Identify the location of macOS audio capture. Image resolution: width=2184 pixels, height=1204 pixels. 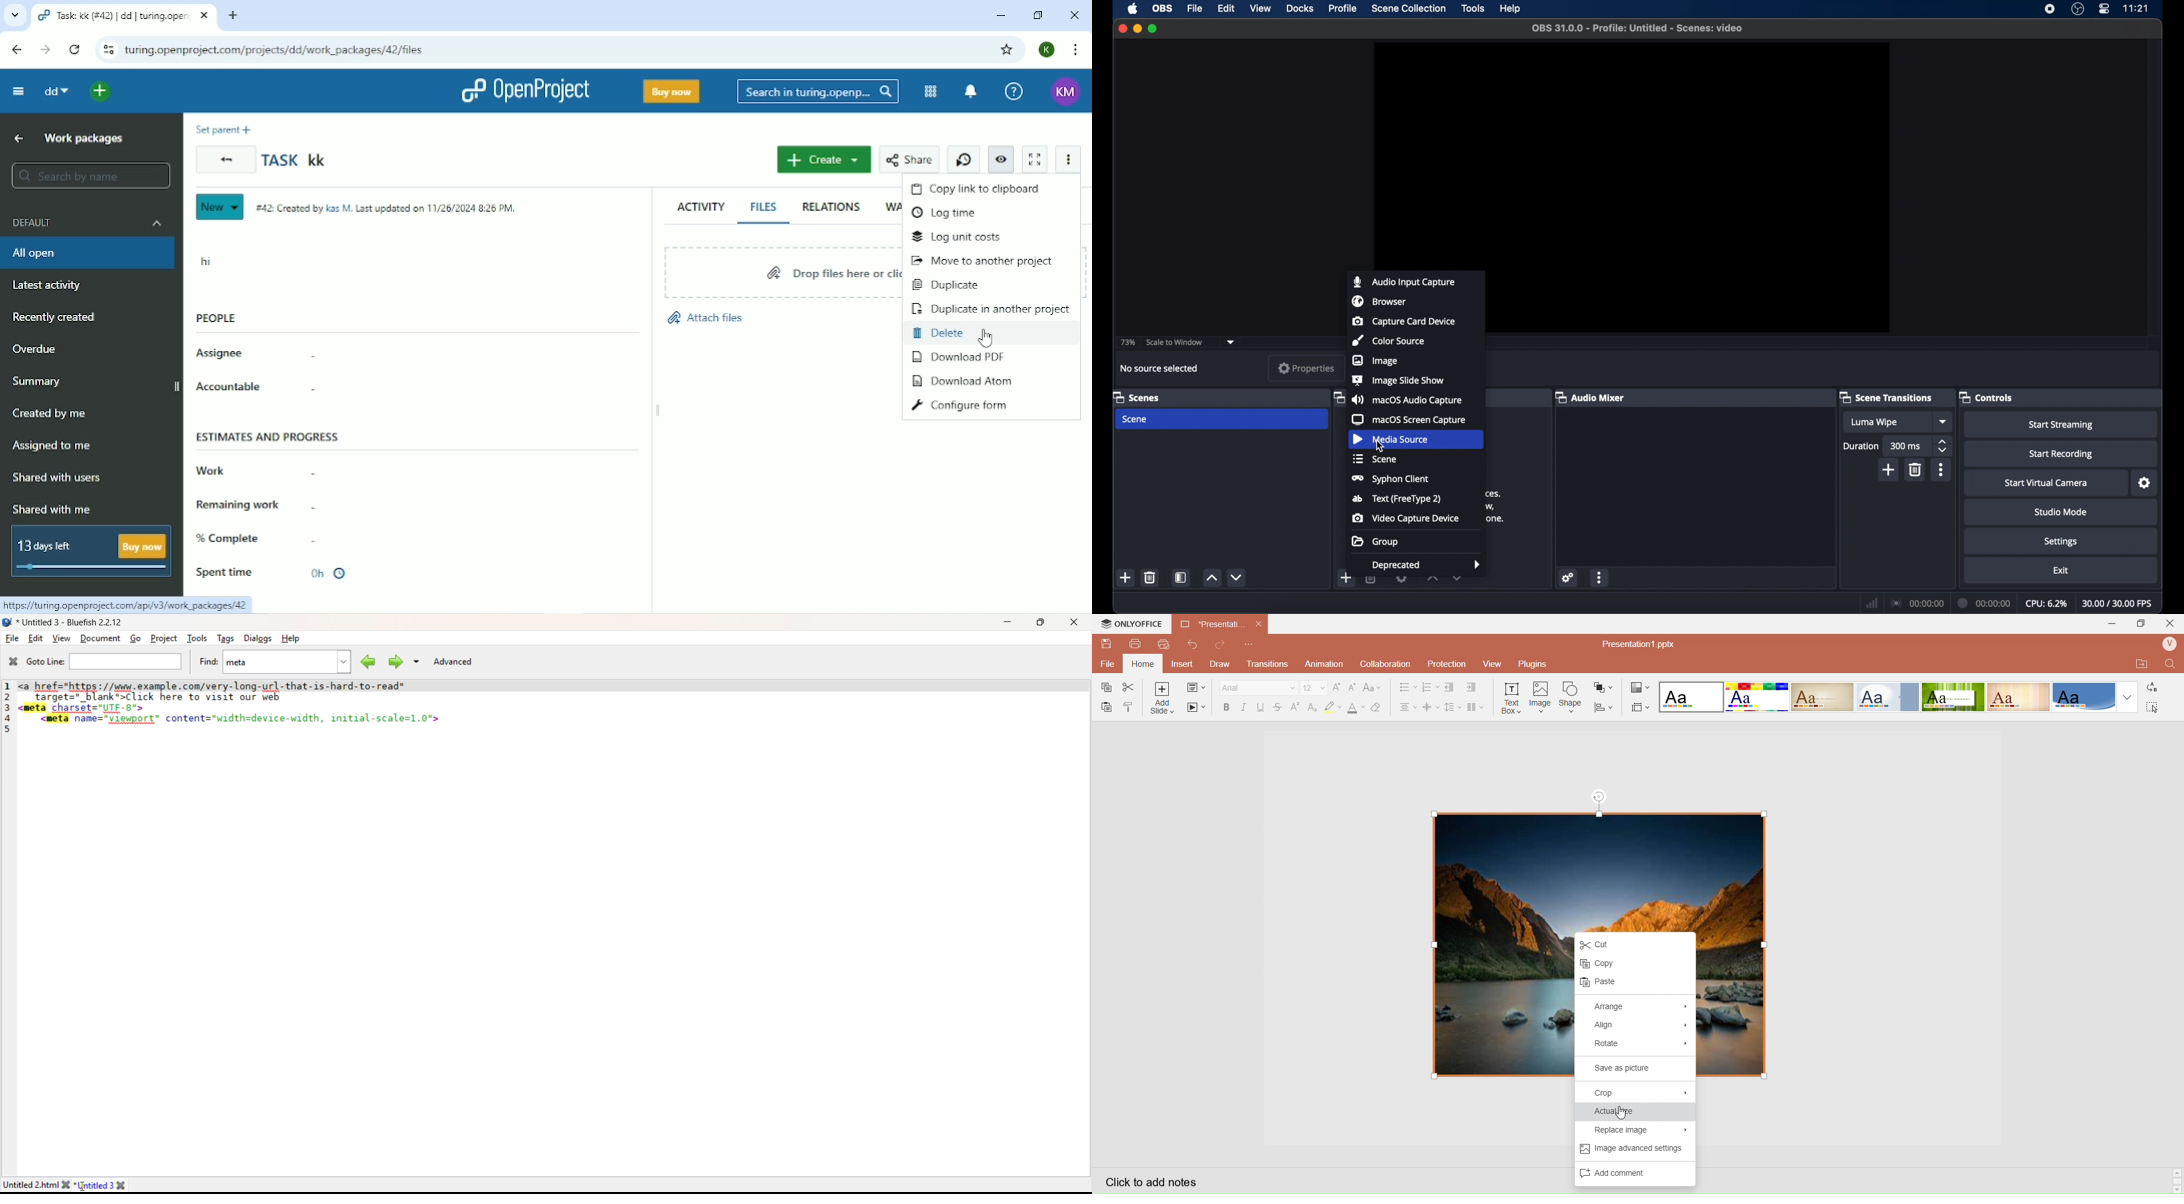
(1406, 399).